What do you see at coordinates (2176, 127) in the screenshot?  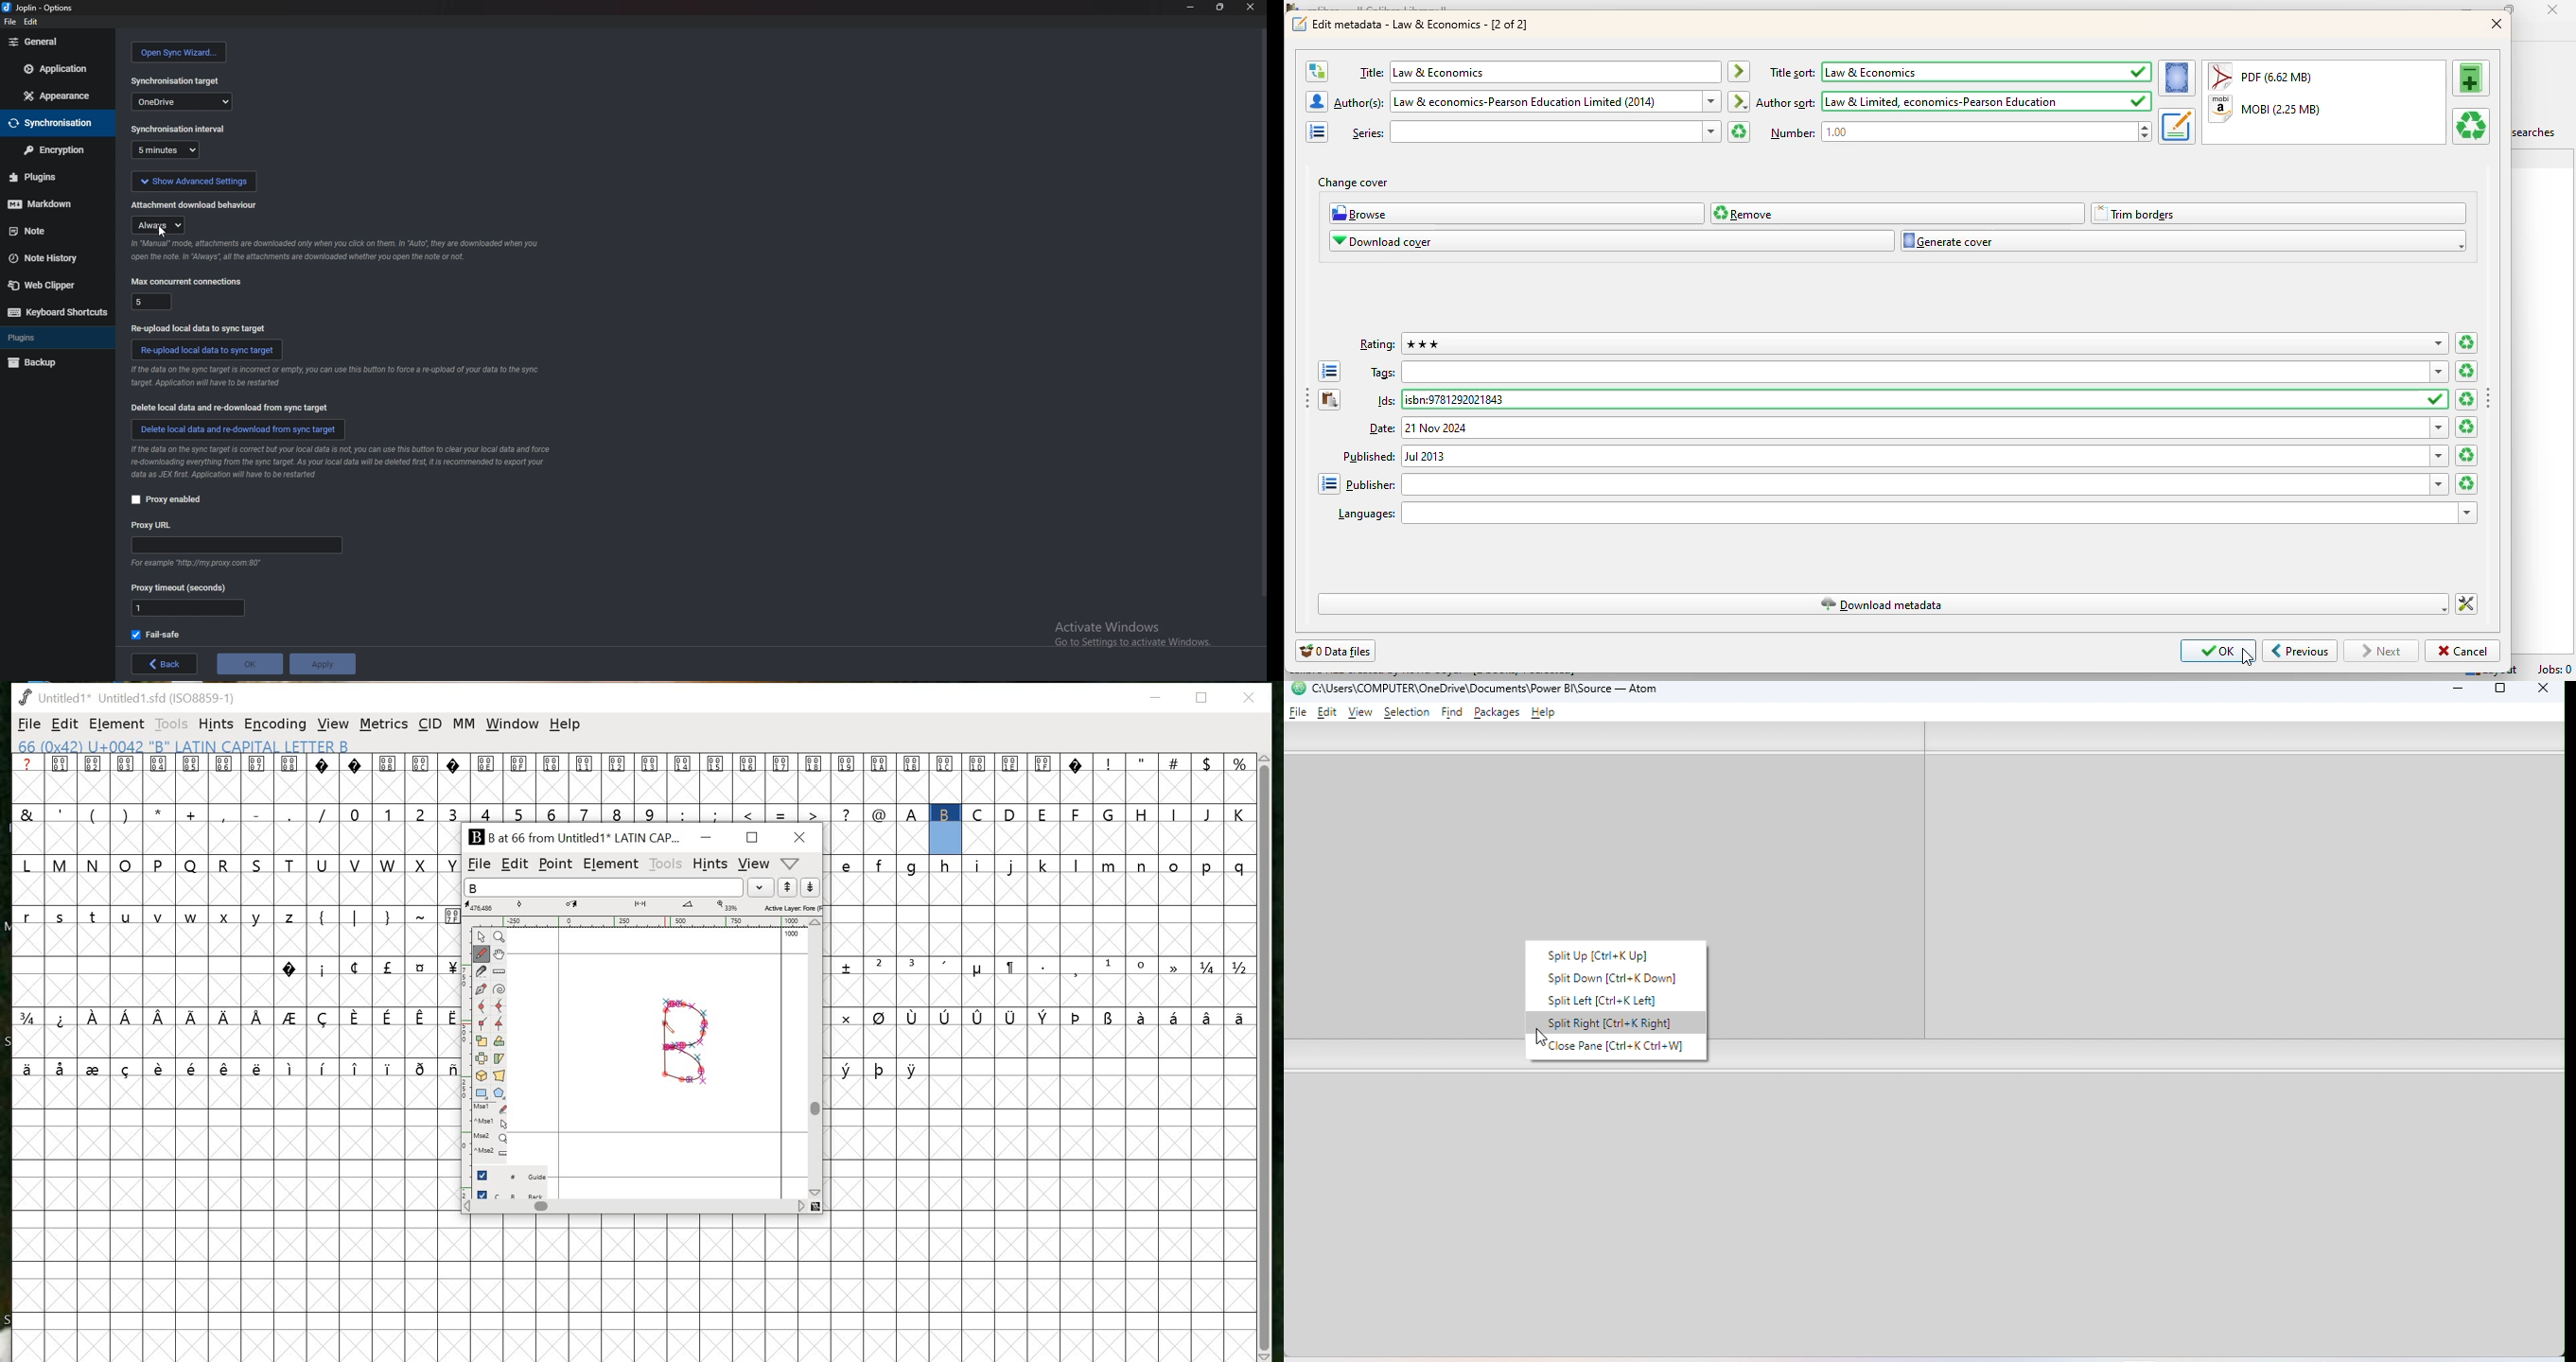 I see `set the metadata for the book from the selected format` at bounding box center [2176, 127].